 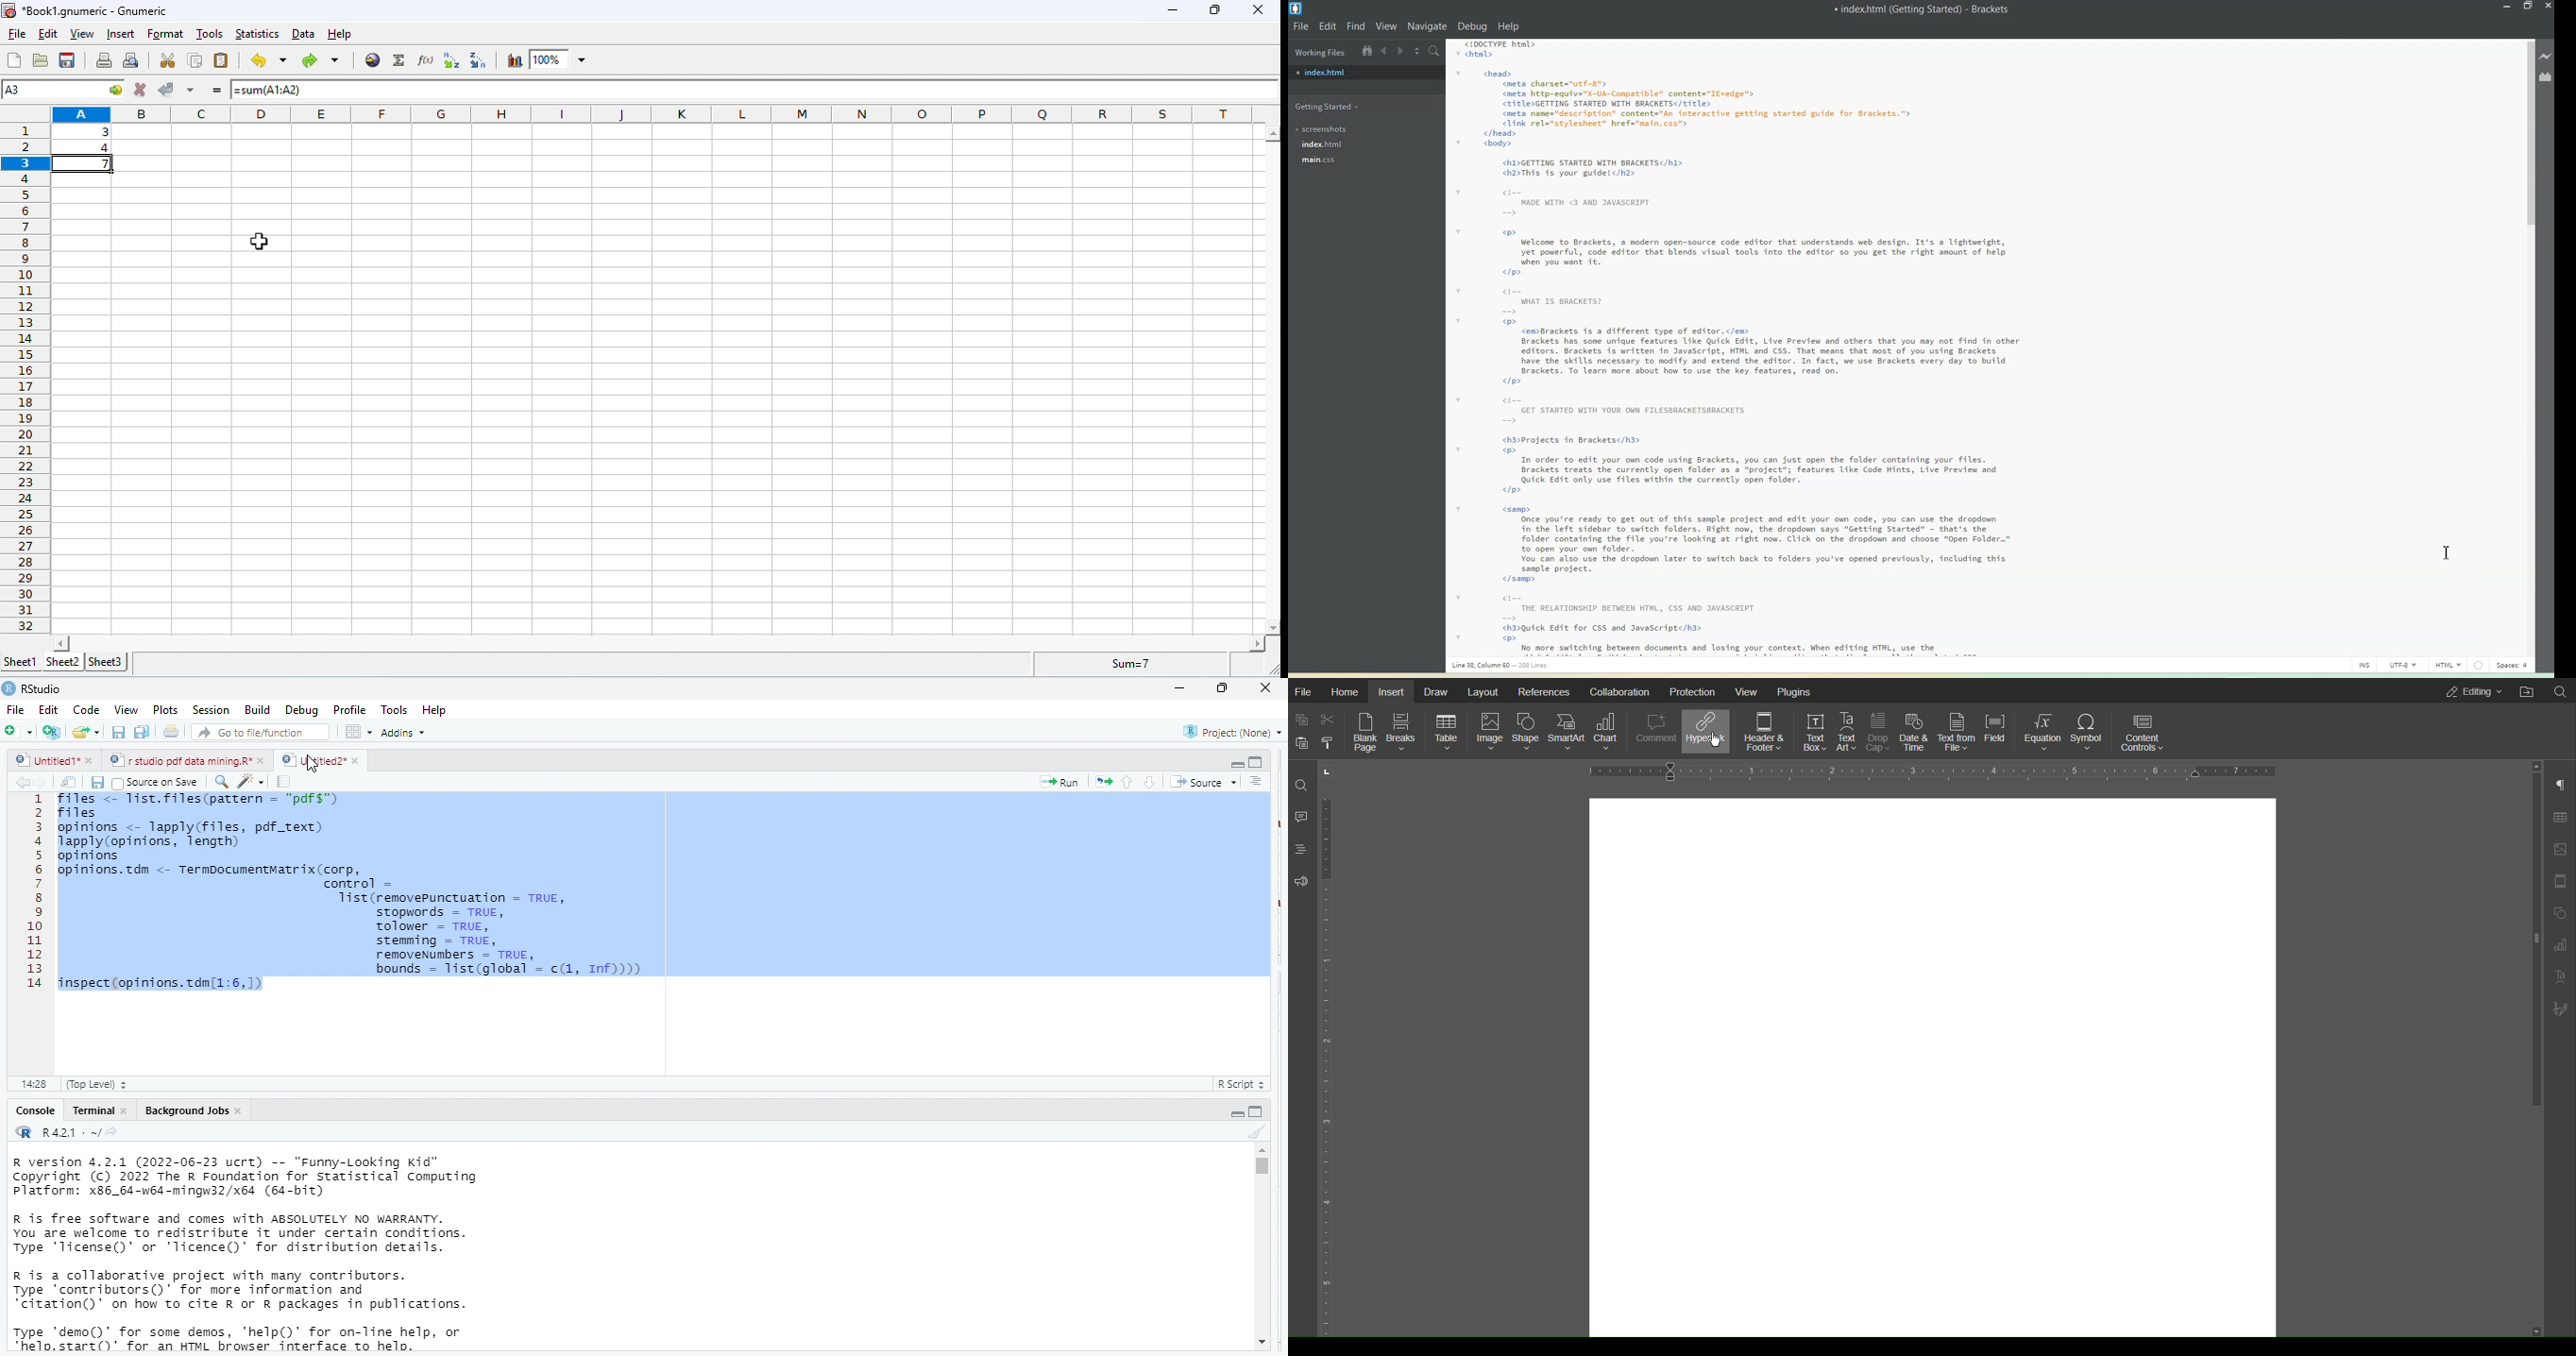 What do you see at coordinates (1401, 51) in the screenshot?
I see `Navigate Forward` at bounding box center [1401, 51].